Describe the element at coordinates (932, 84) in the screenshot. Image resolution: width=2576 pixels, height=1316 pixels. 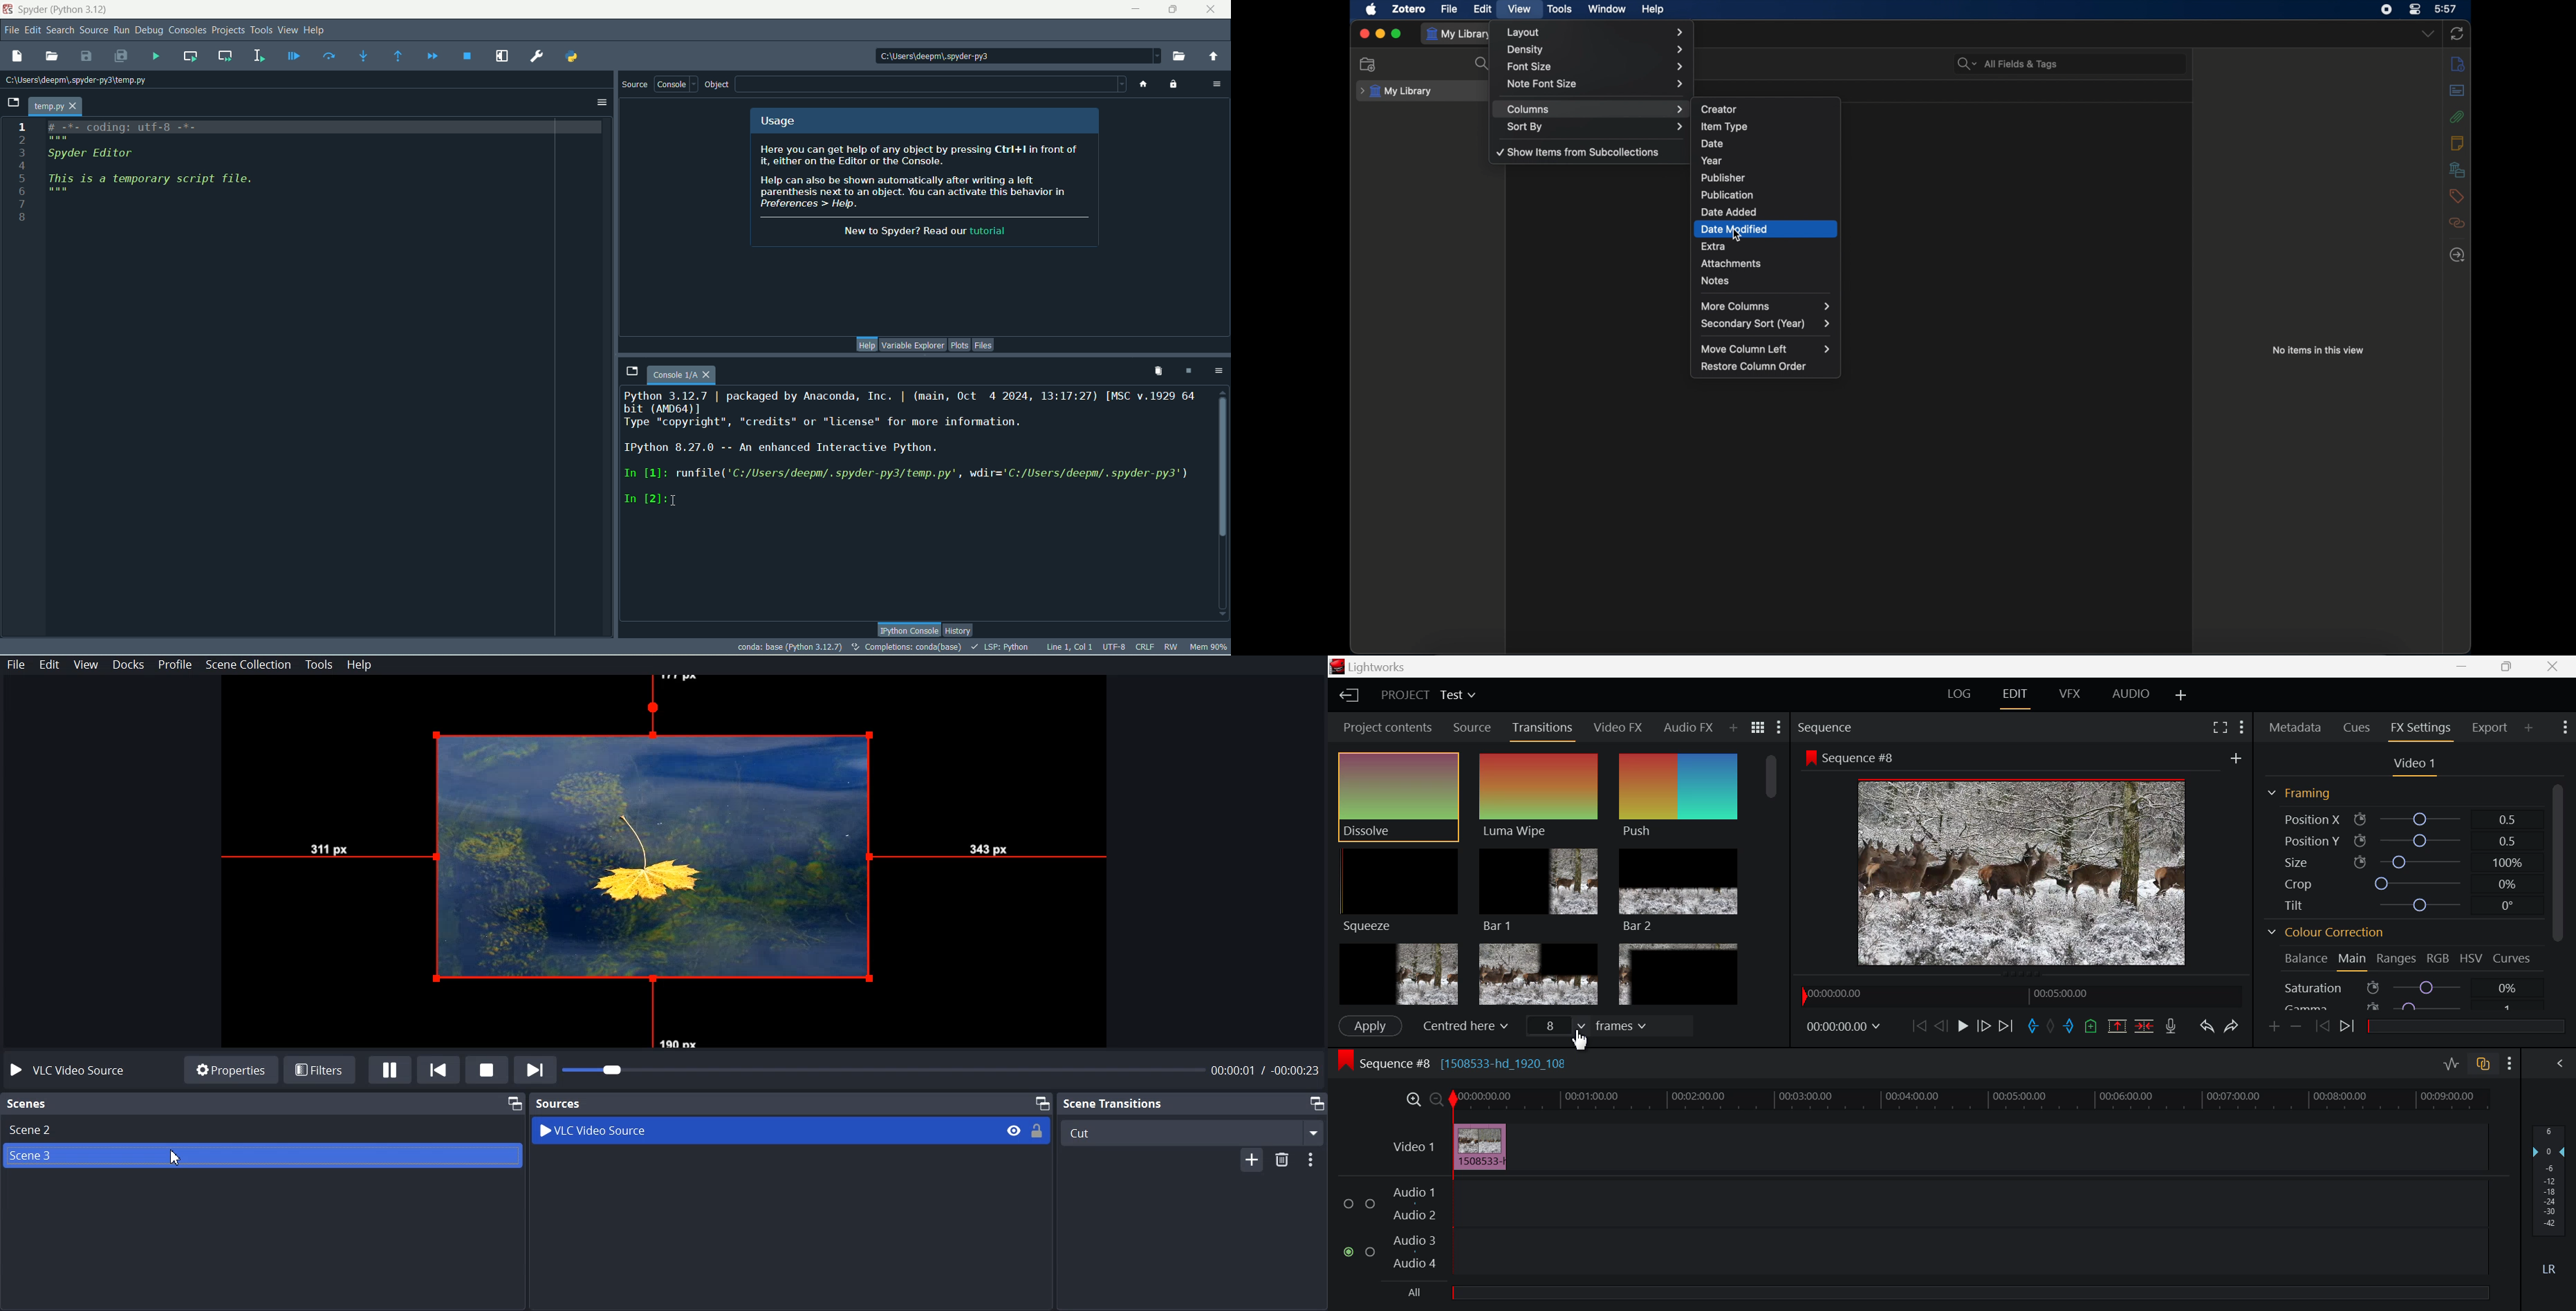
I see `blank space` at that location.